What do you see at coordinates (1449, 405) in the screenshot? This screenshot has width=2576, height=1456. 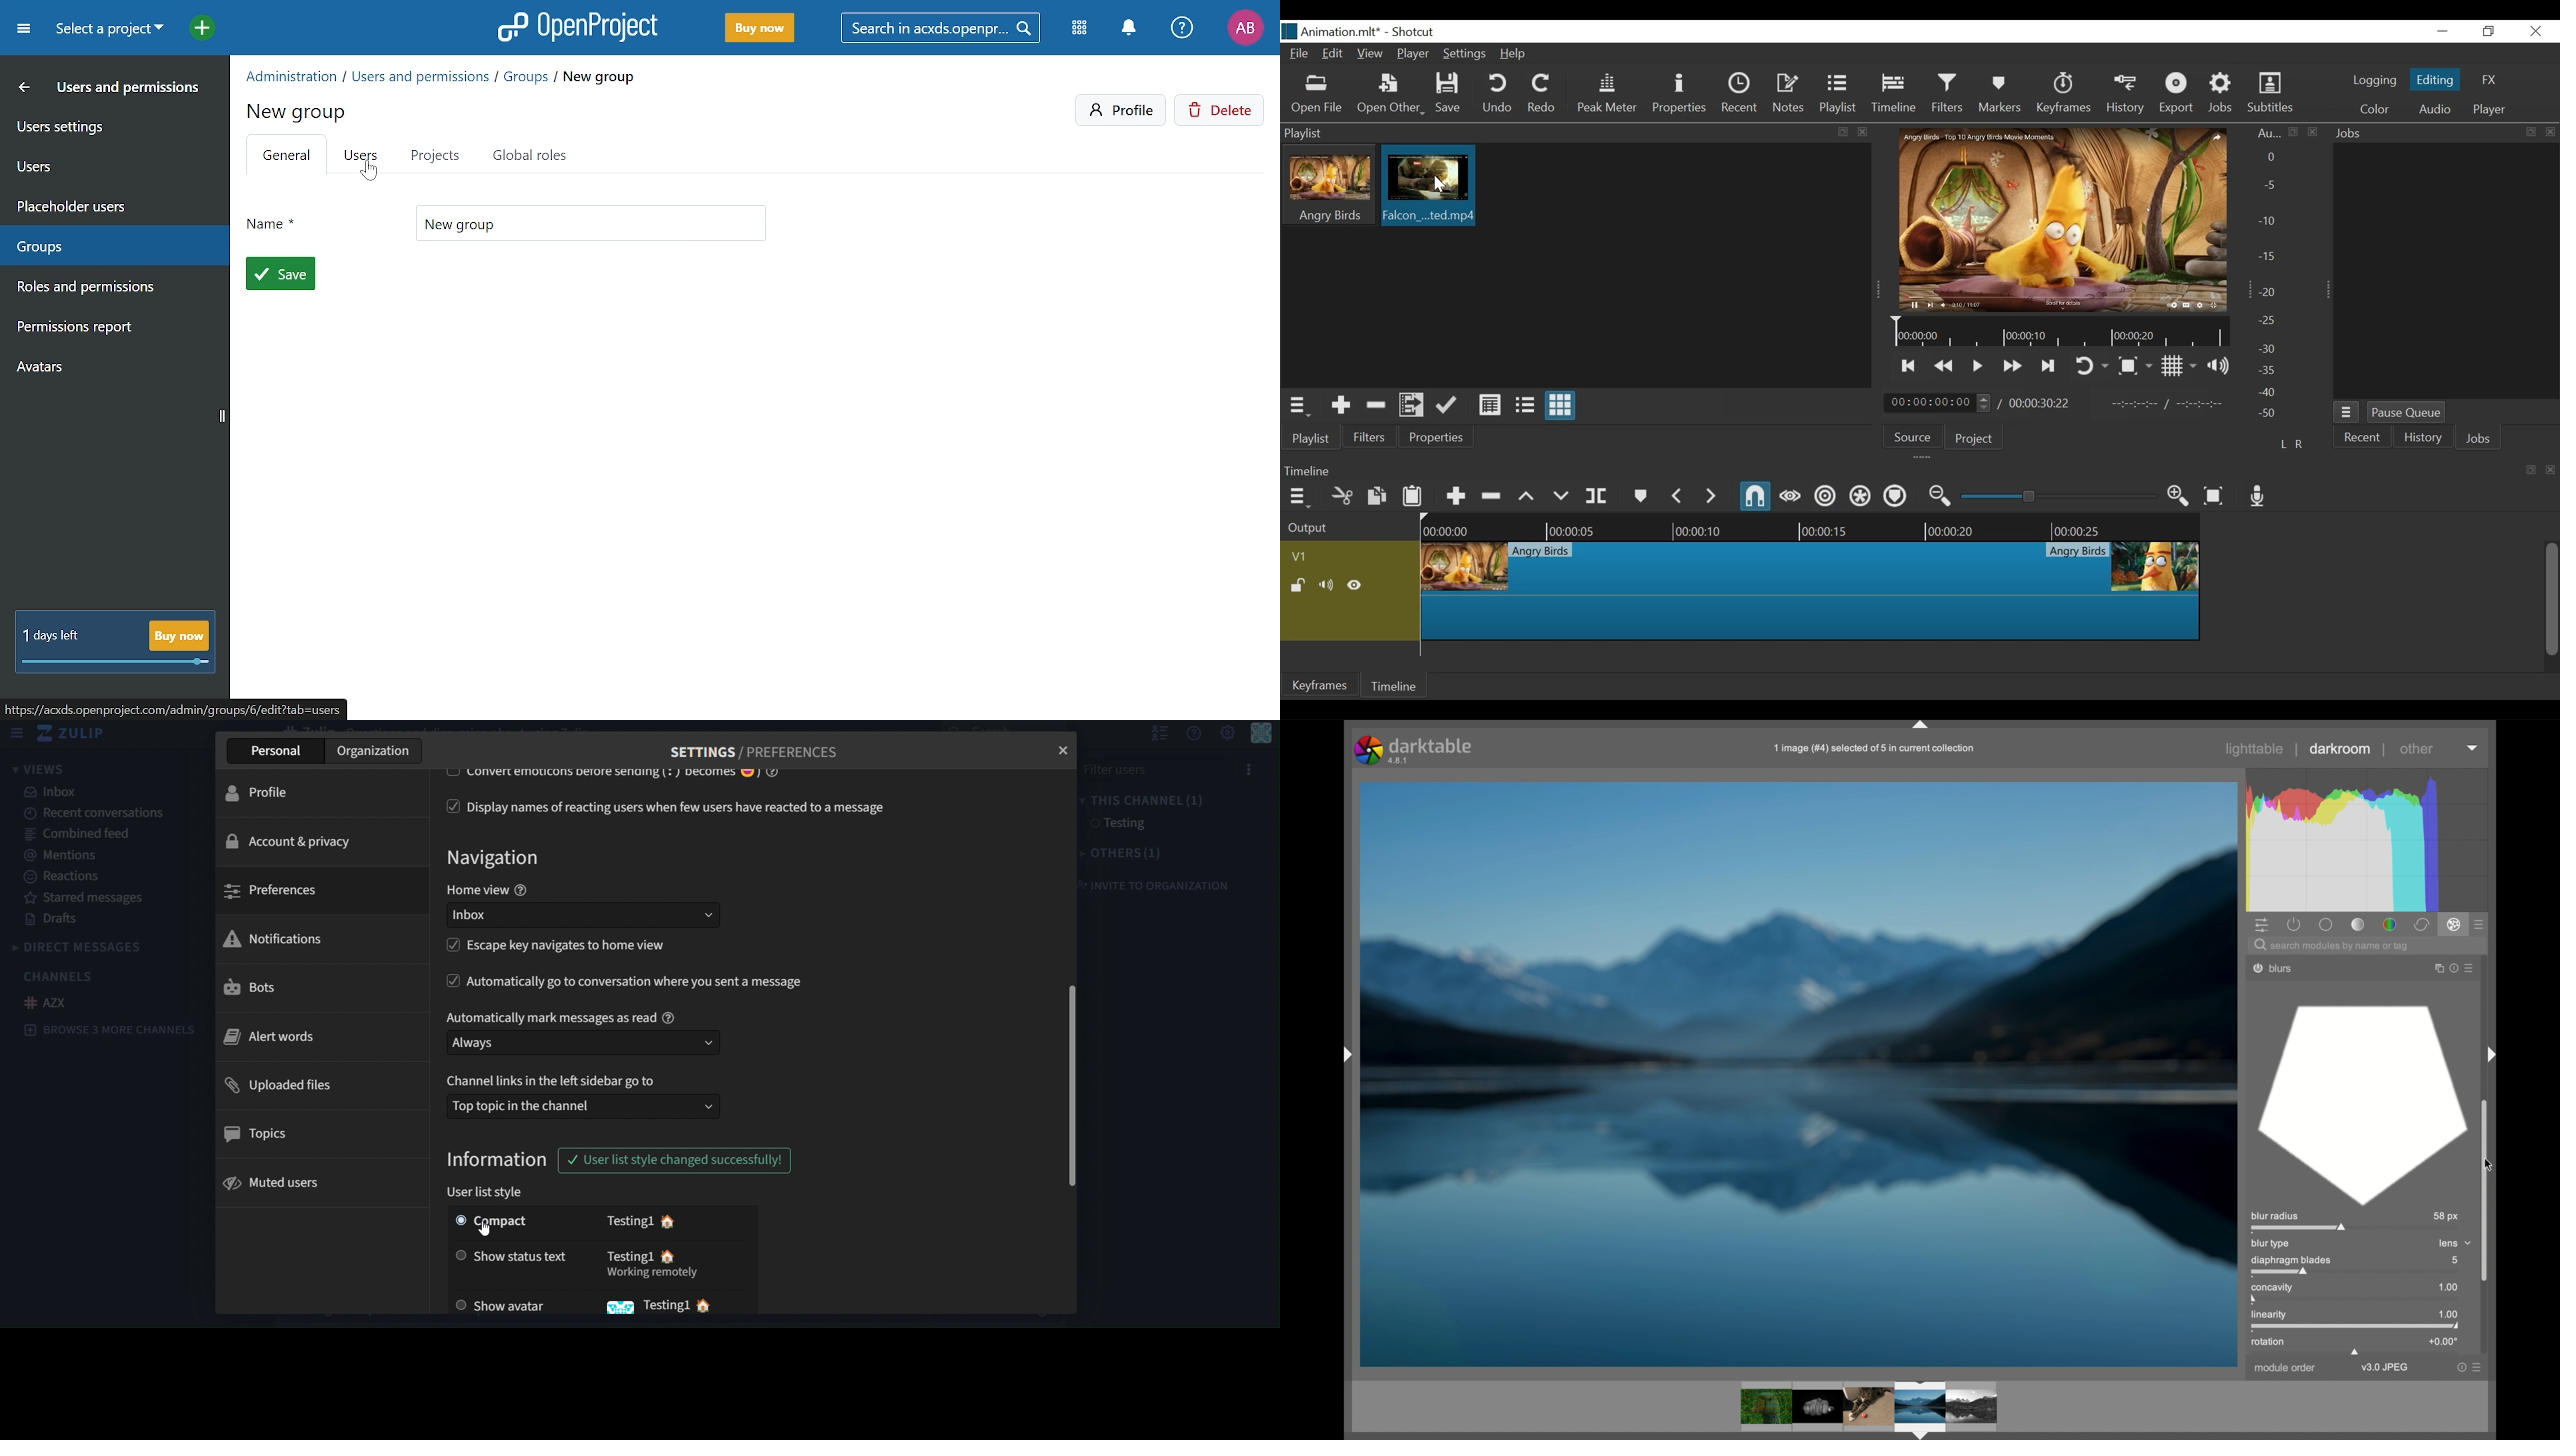 I see `Update` at bounding box center [1449, 405].